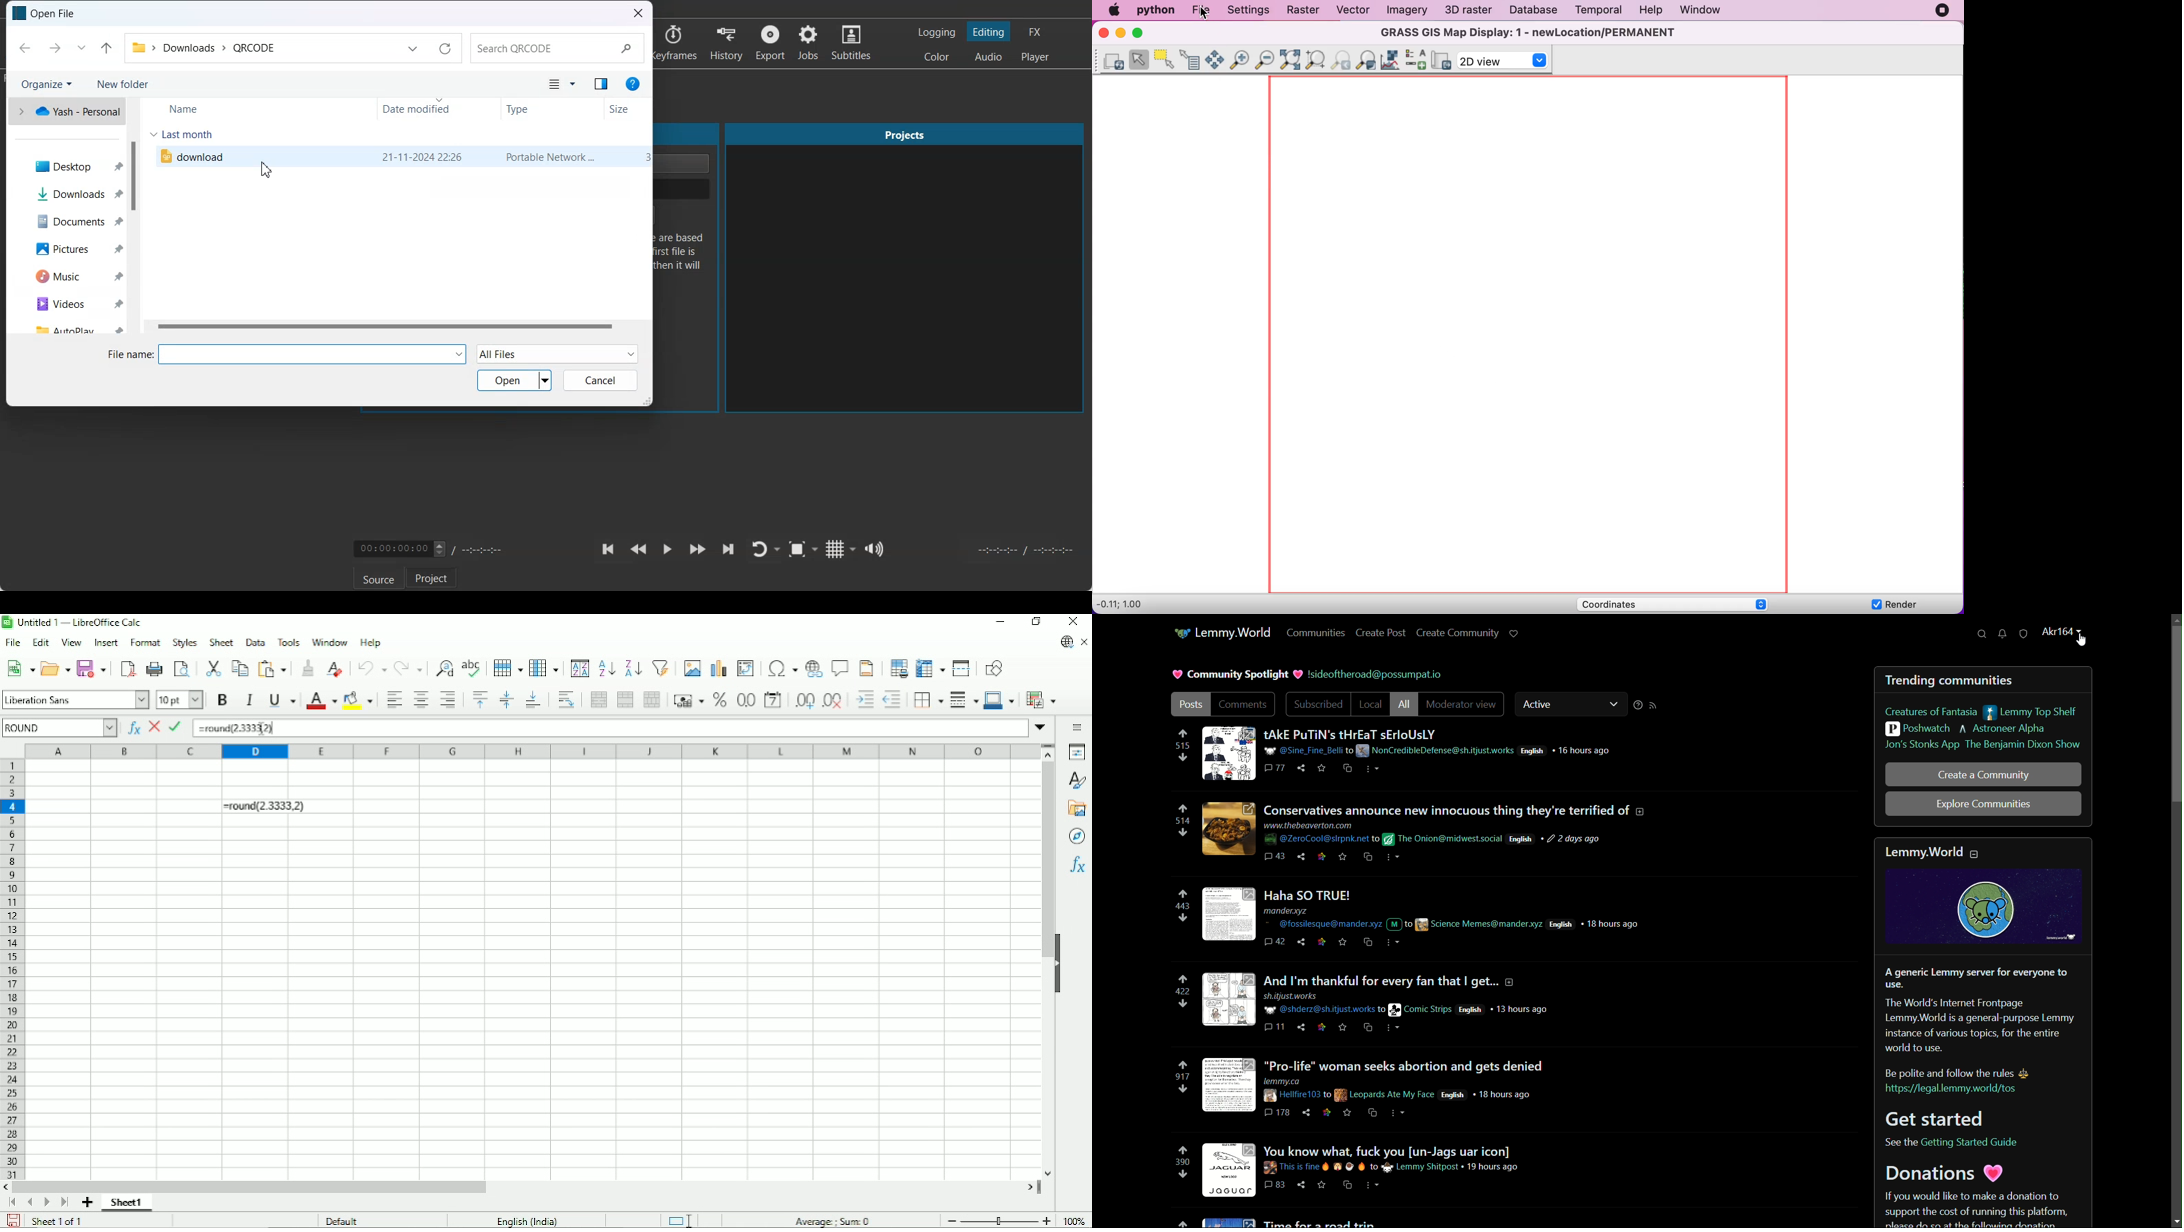 Image resolution: width=2184 pixels, height=1232 pixels. I want to click on type, so click(549, 157).